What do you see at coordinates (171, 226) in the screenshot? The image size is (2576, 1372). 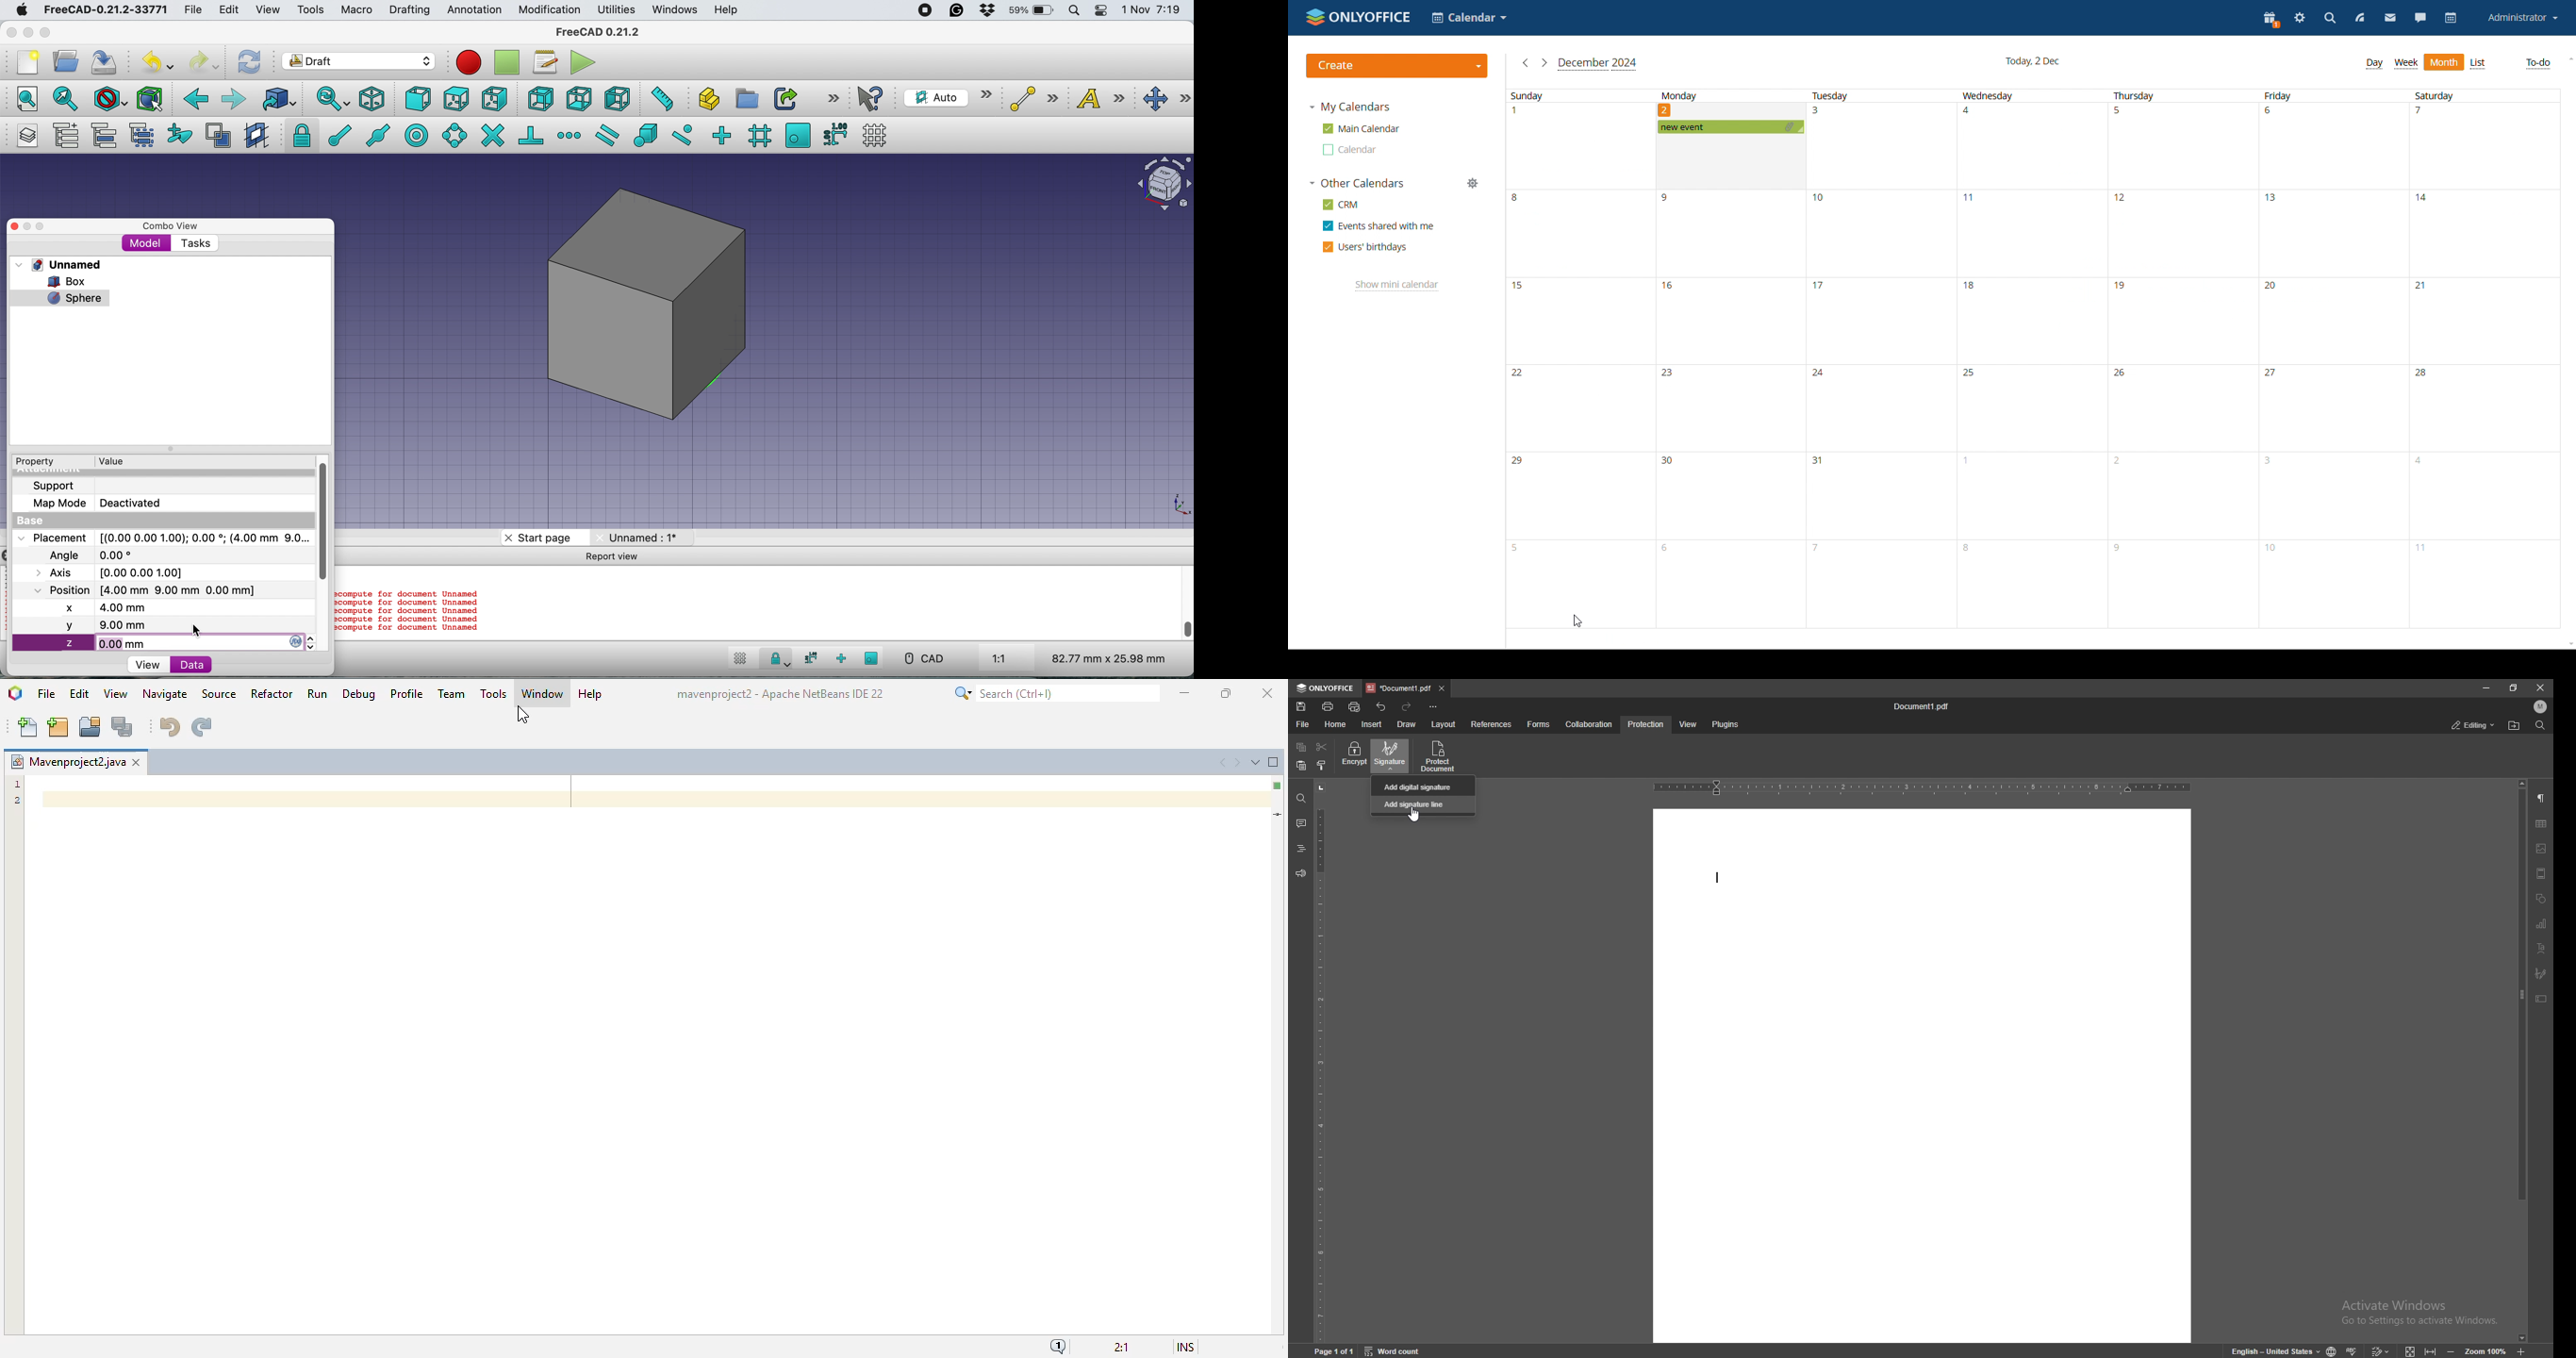 I see `combo view` at bounding box center [171, 226].